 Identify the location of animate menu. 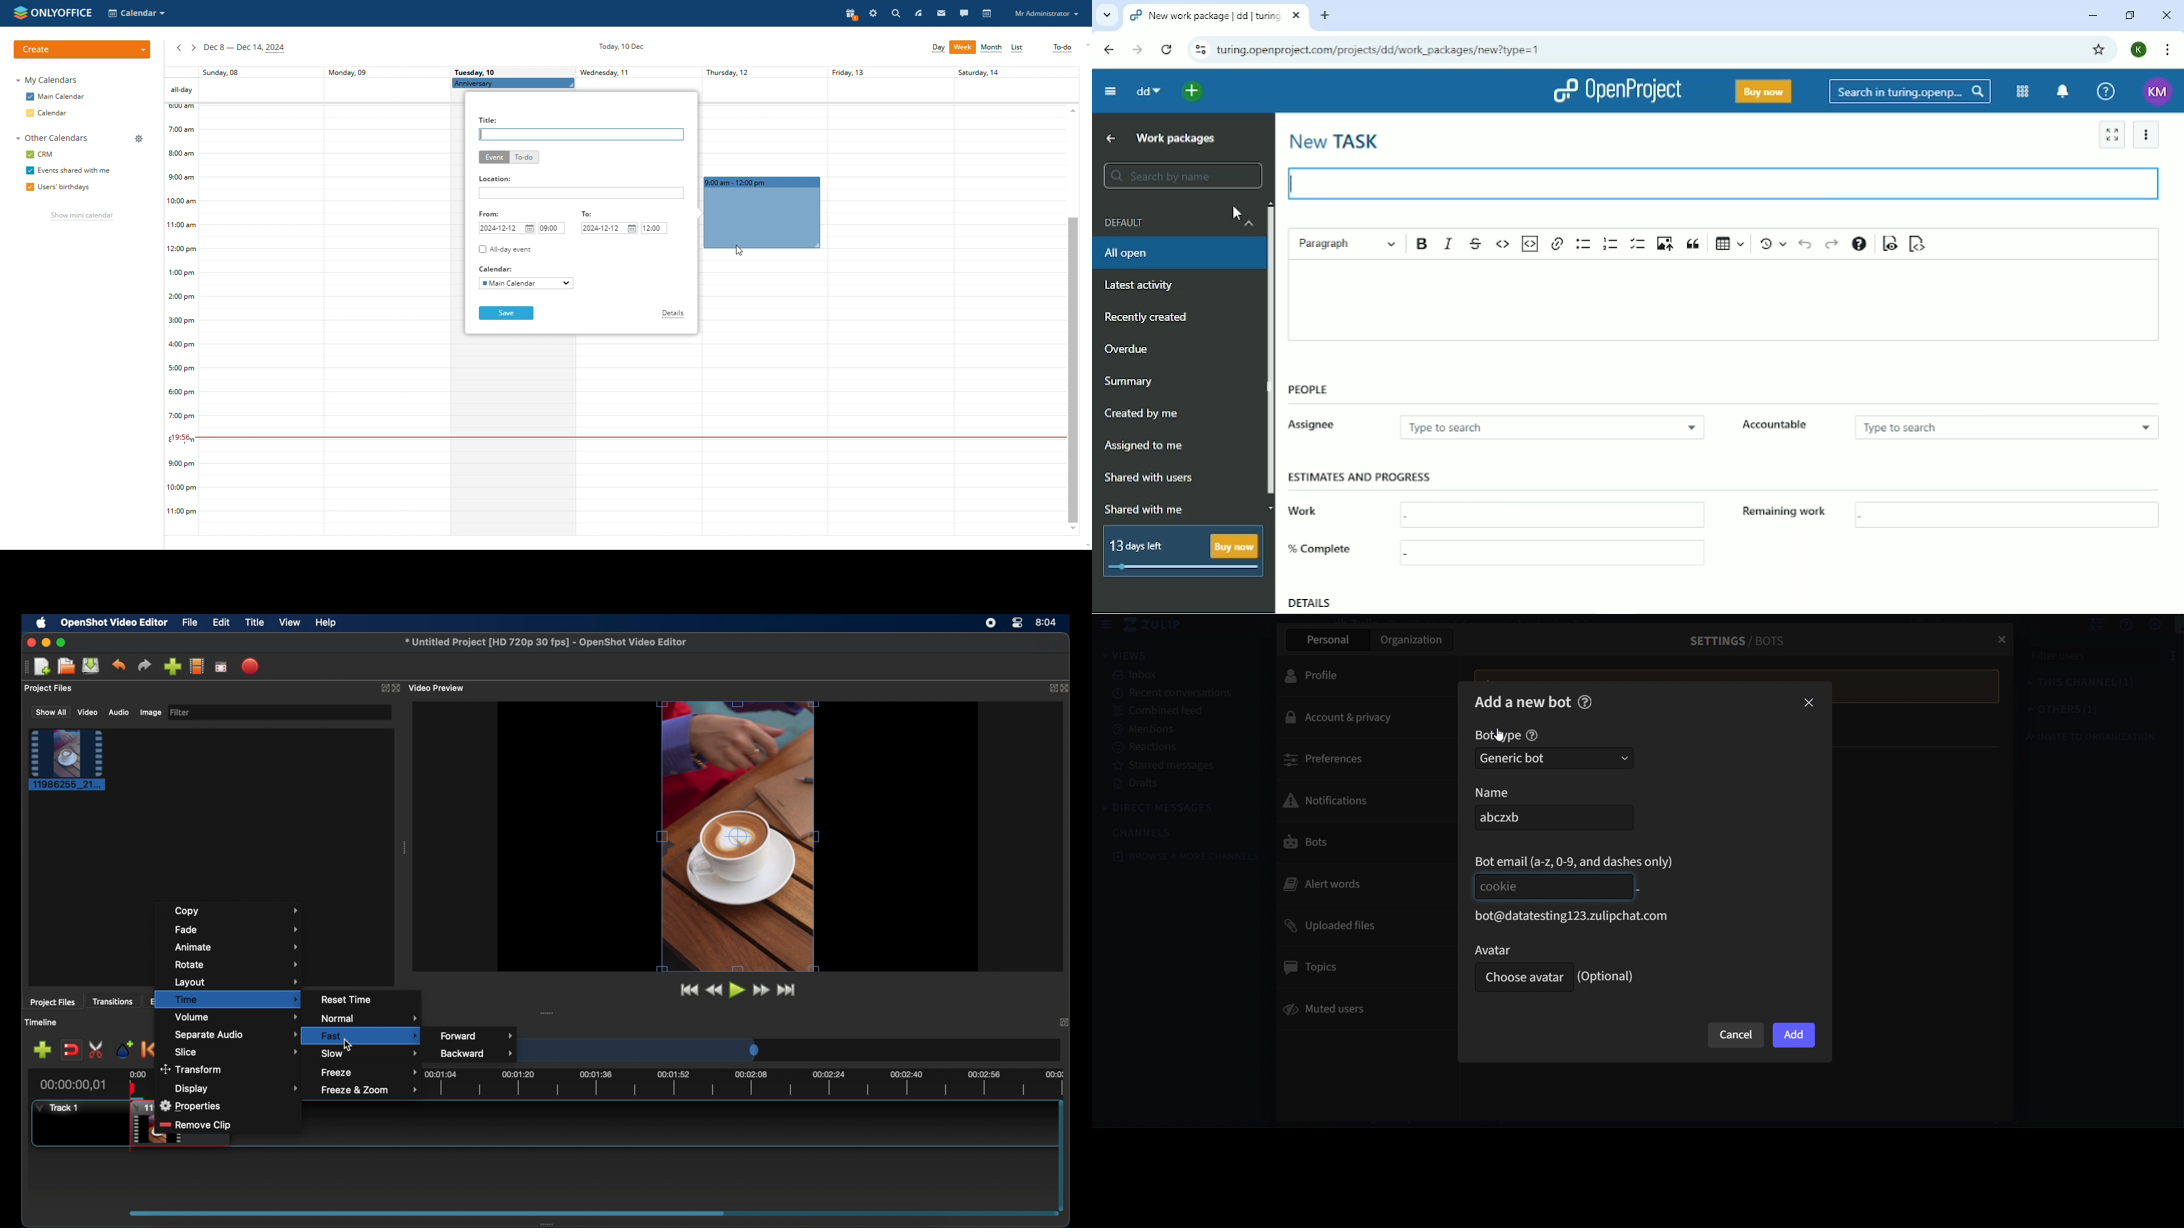
(237, 947).